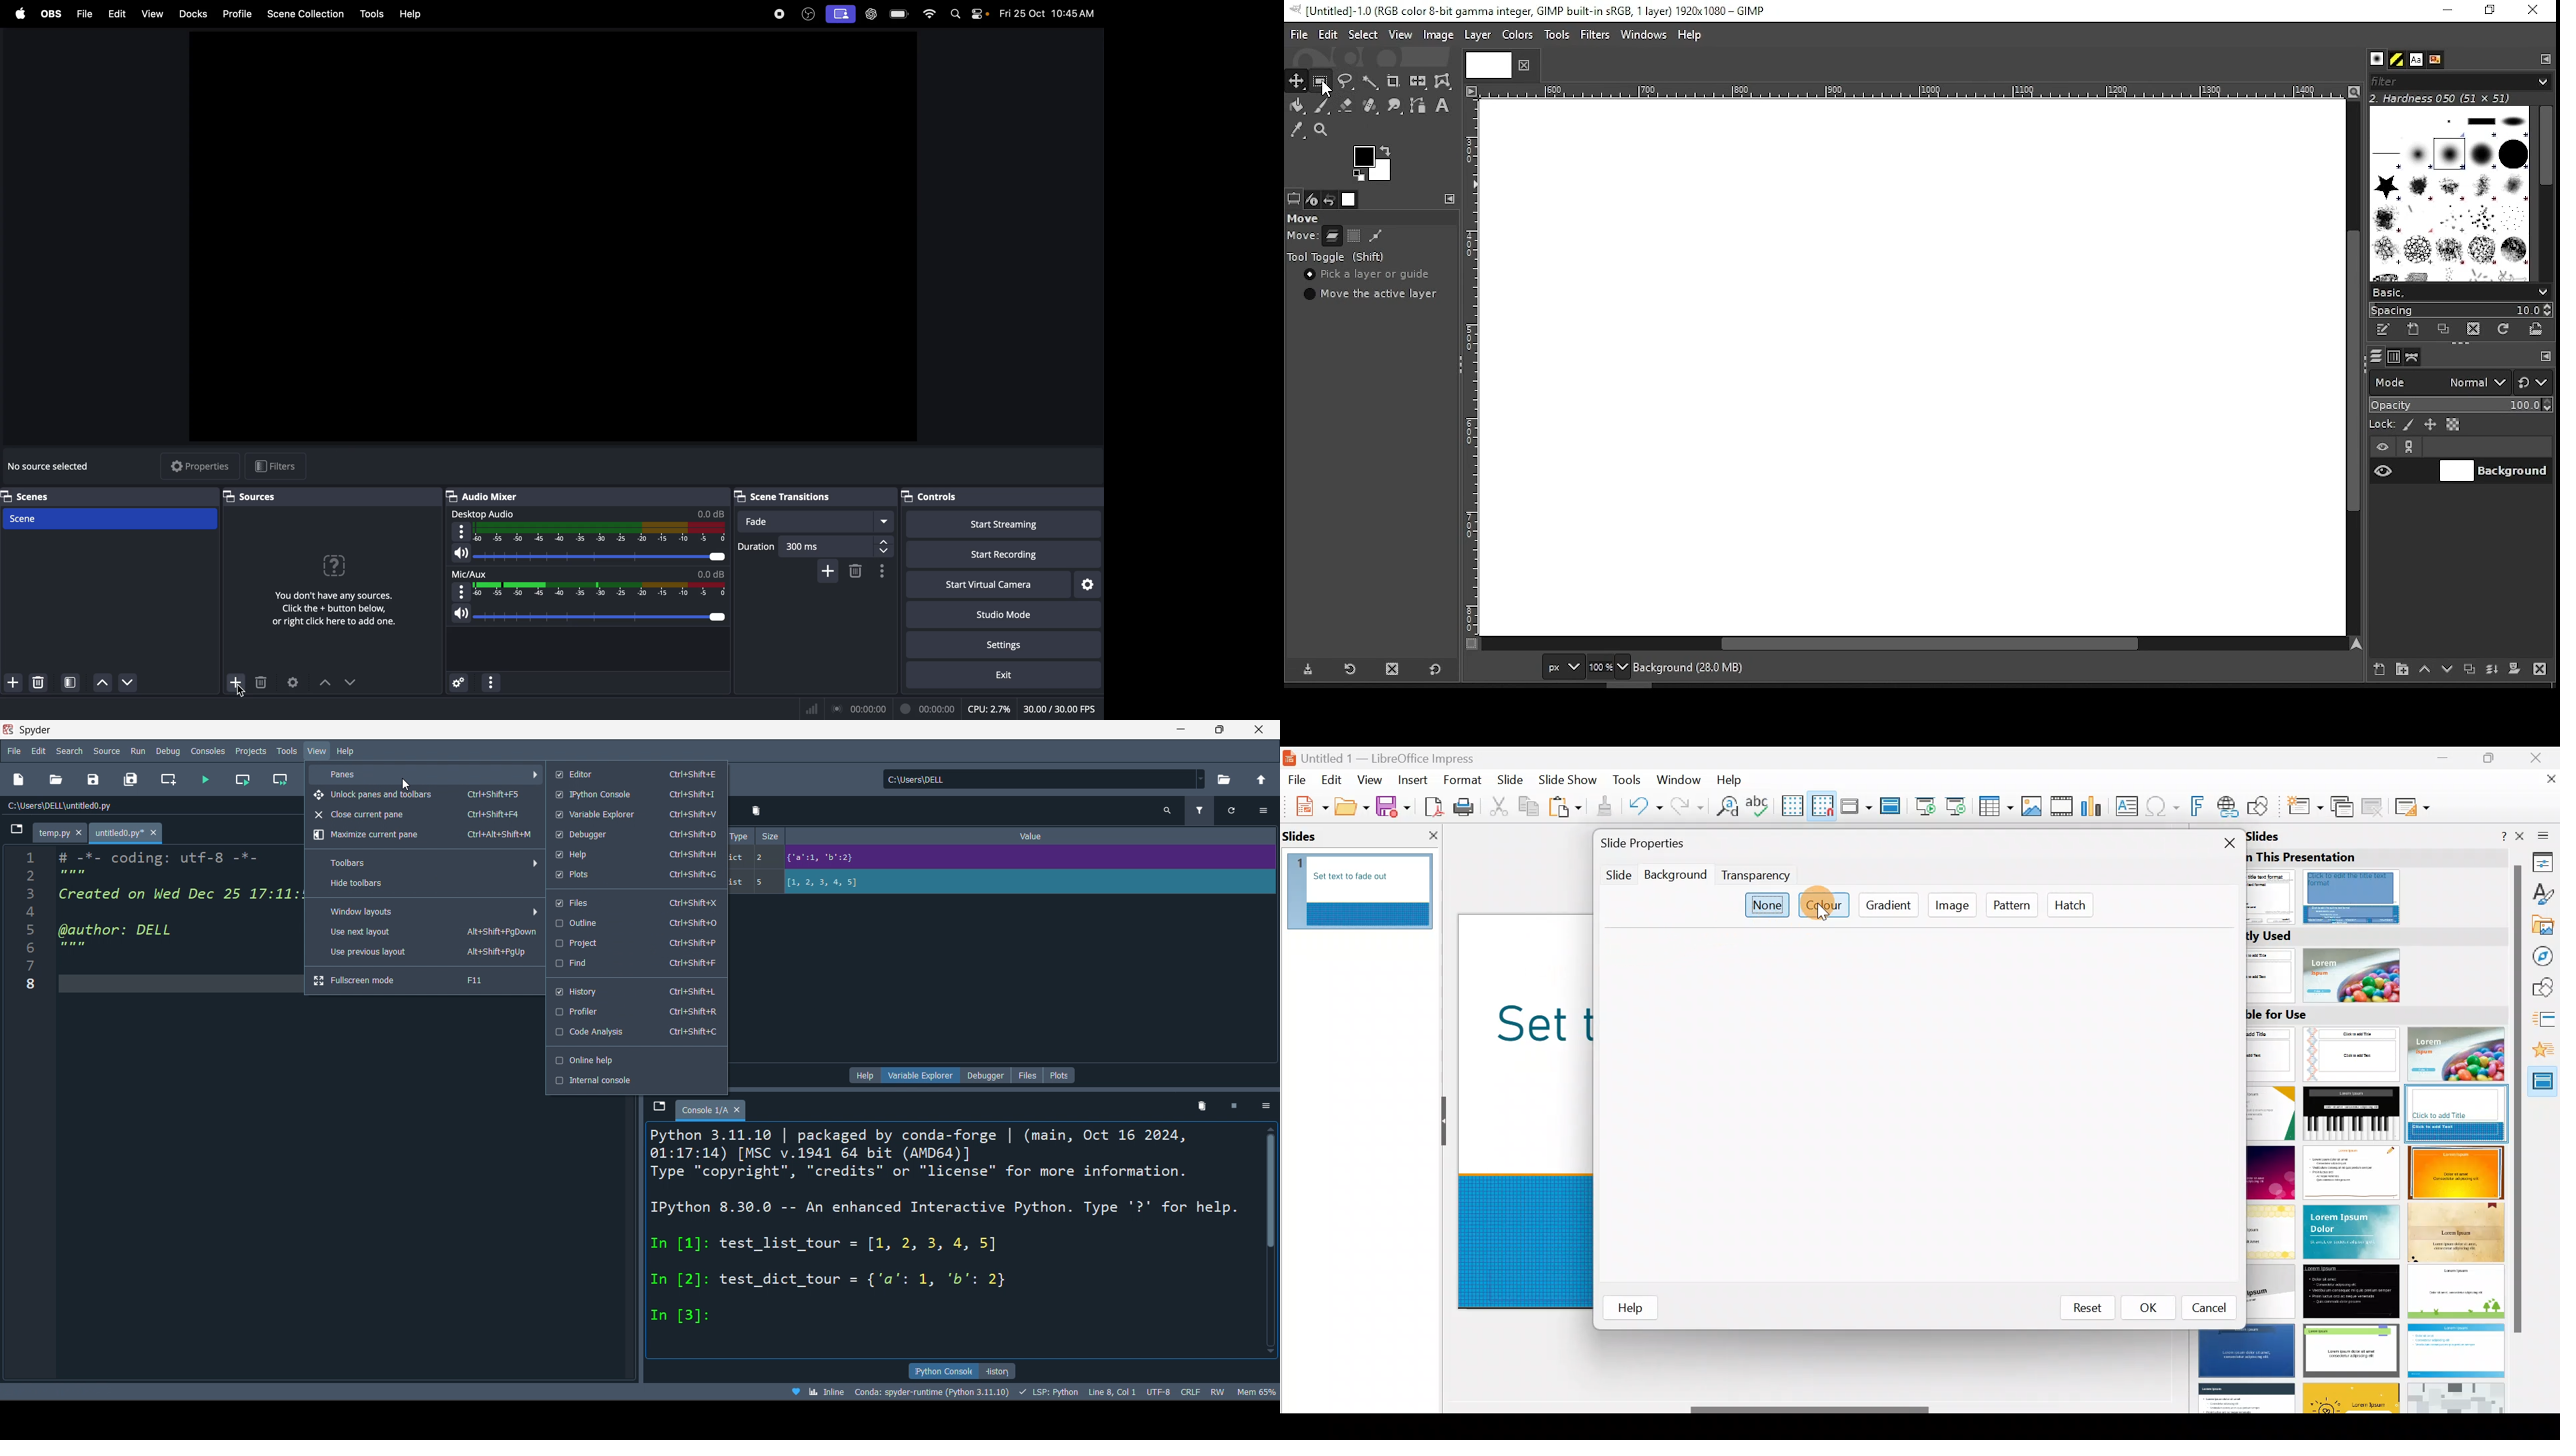 The width and height of the screenshot is (2576, 1456). I want to click on Spelling, so click(1759, 805).